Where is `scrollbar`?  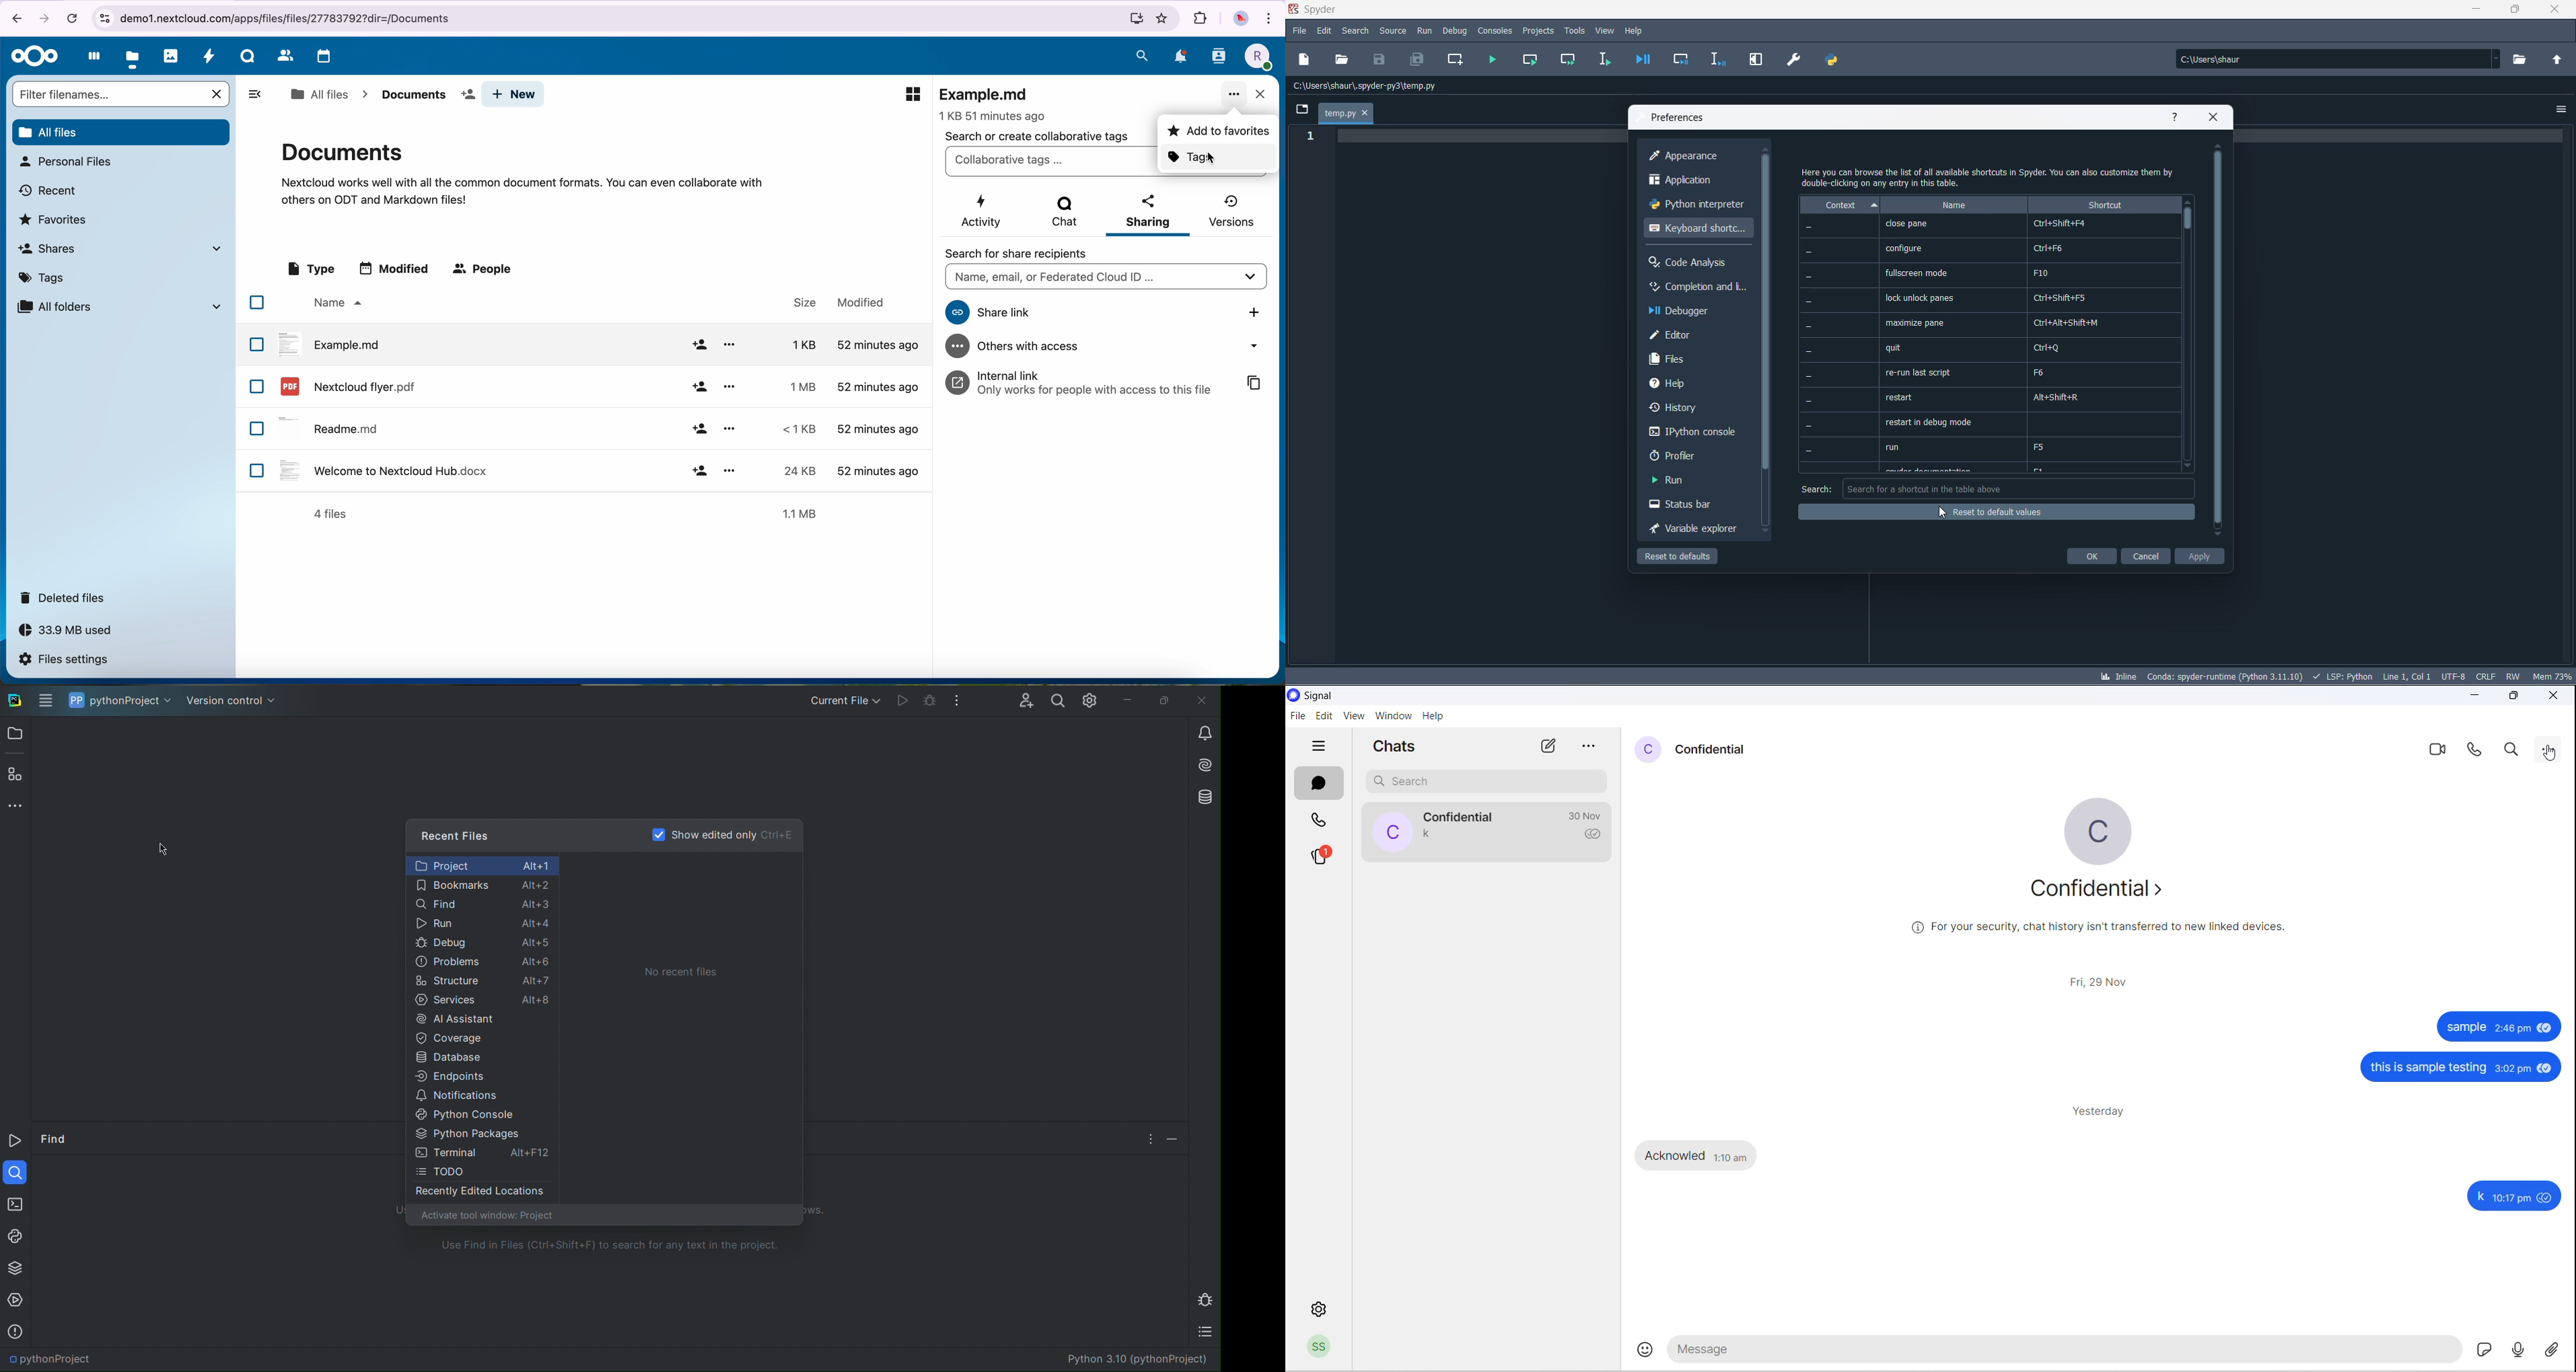 scrollbar is located at coordinates (1765, 317).